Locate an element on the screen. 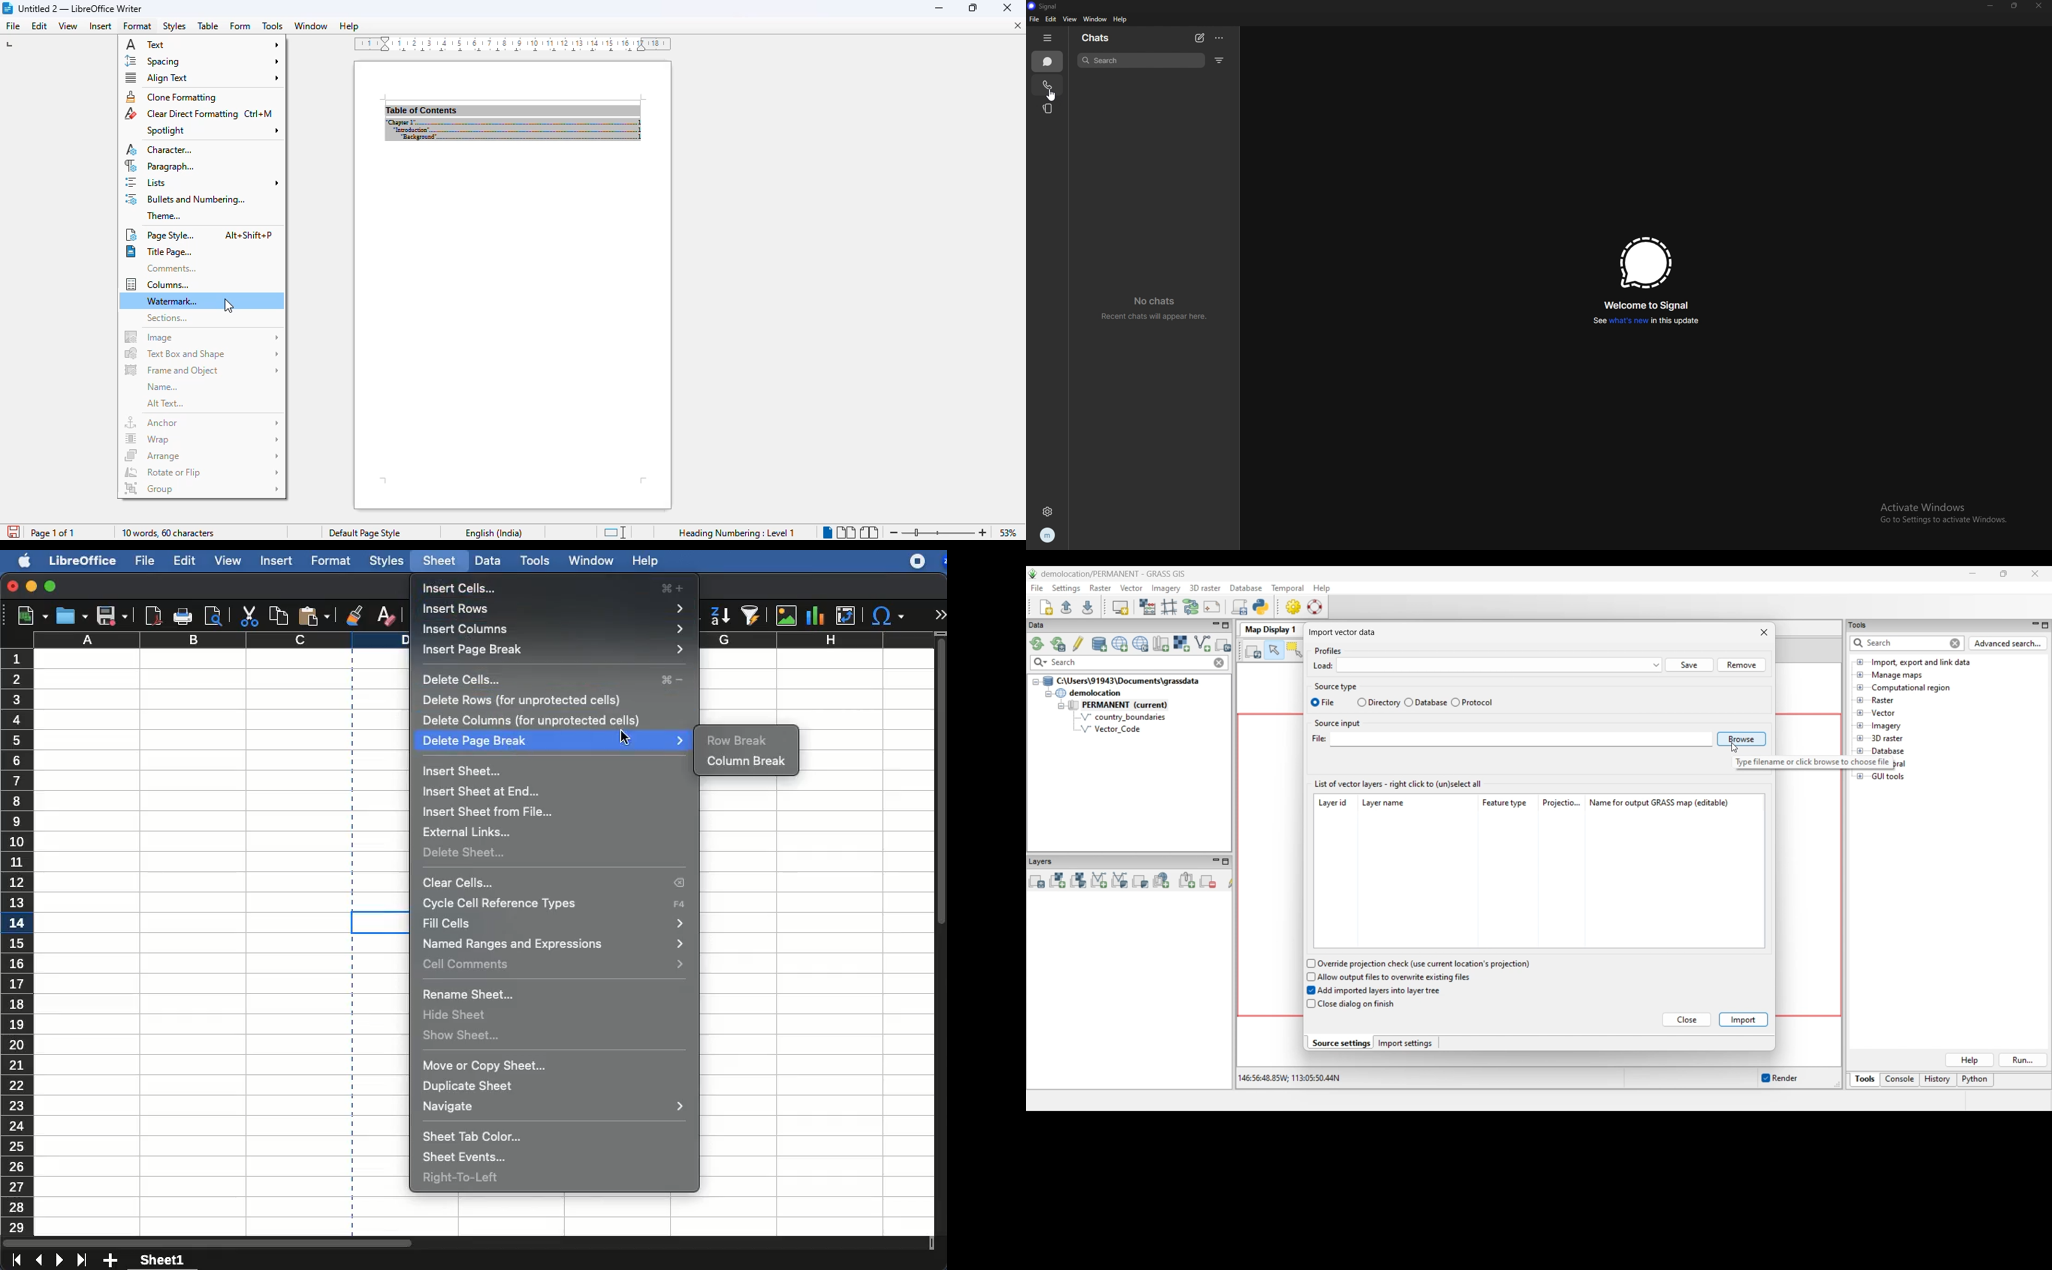  scroll is located at coordinates (942, 936).